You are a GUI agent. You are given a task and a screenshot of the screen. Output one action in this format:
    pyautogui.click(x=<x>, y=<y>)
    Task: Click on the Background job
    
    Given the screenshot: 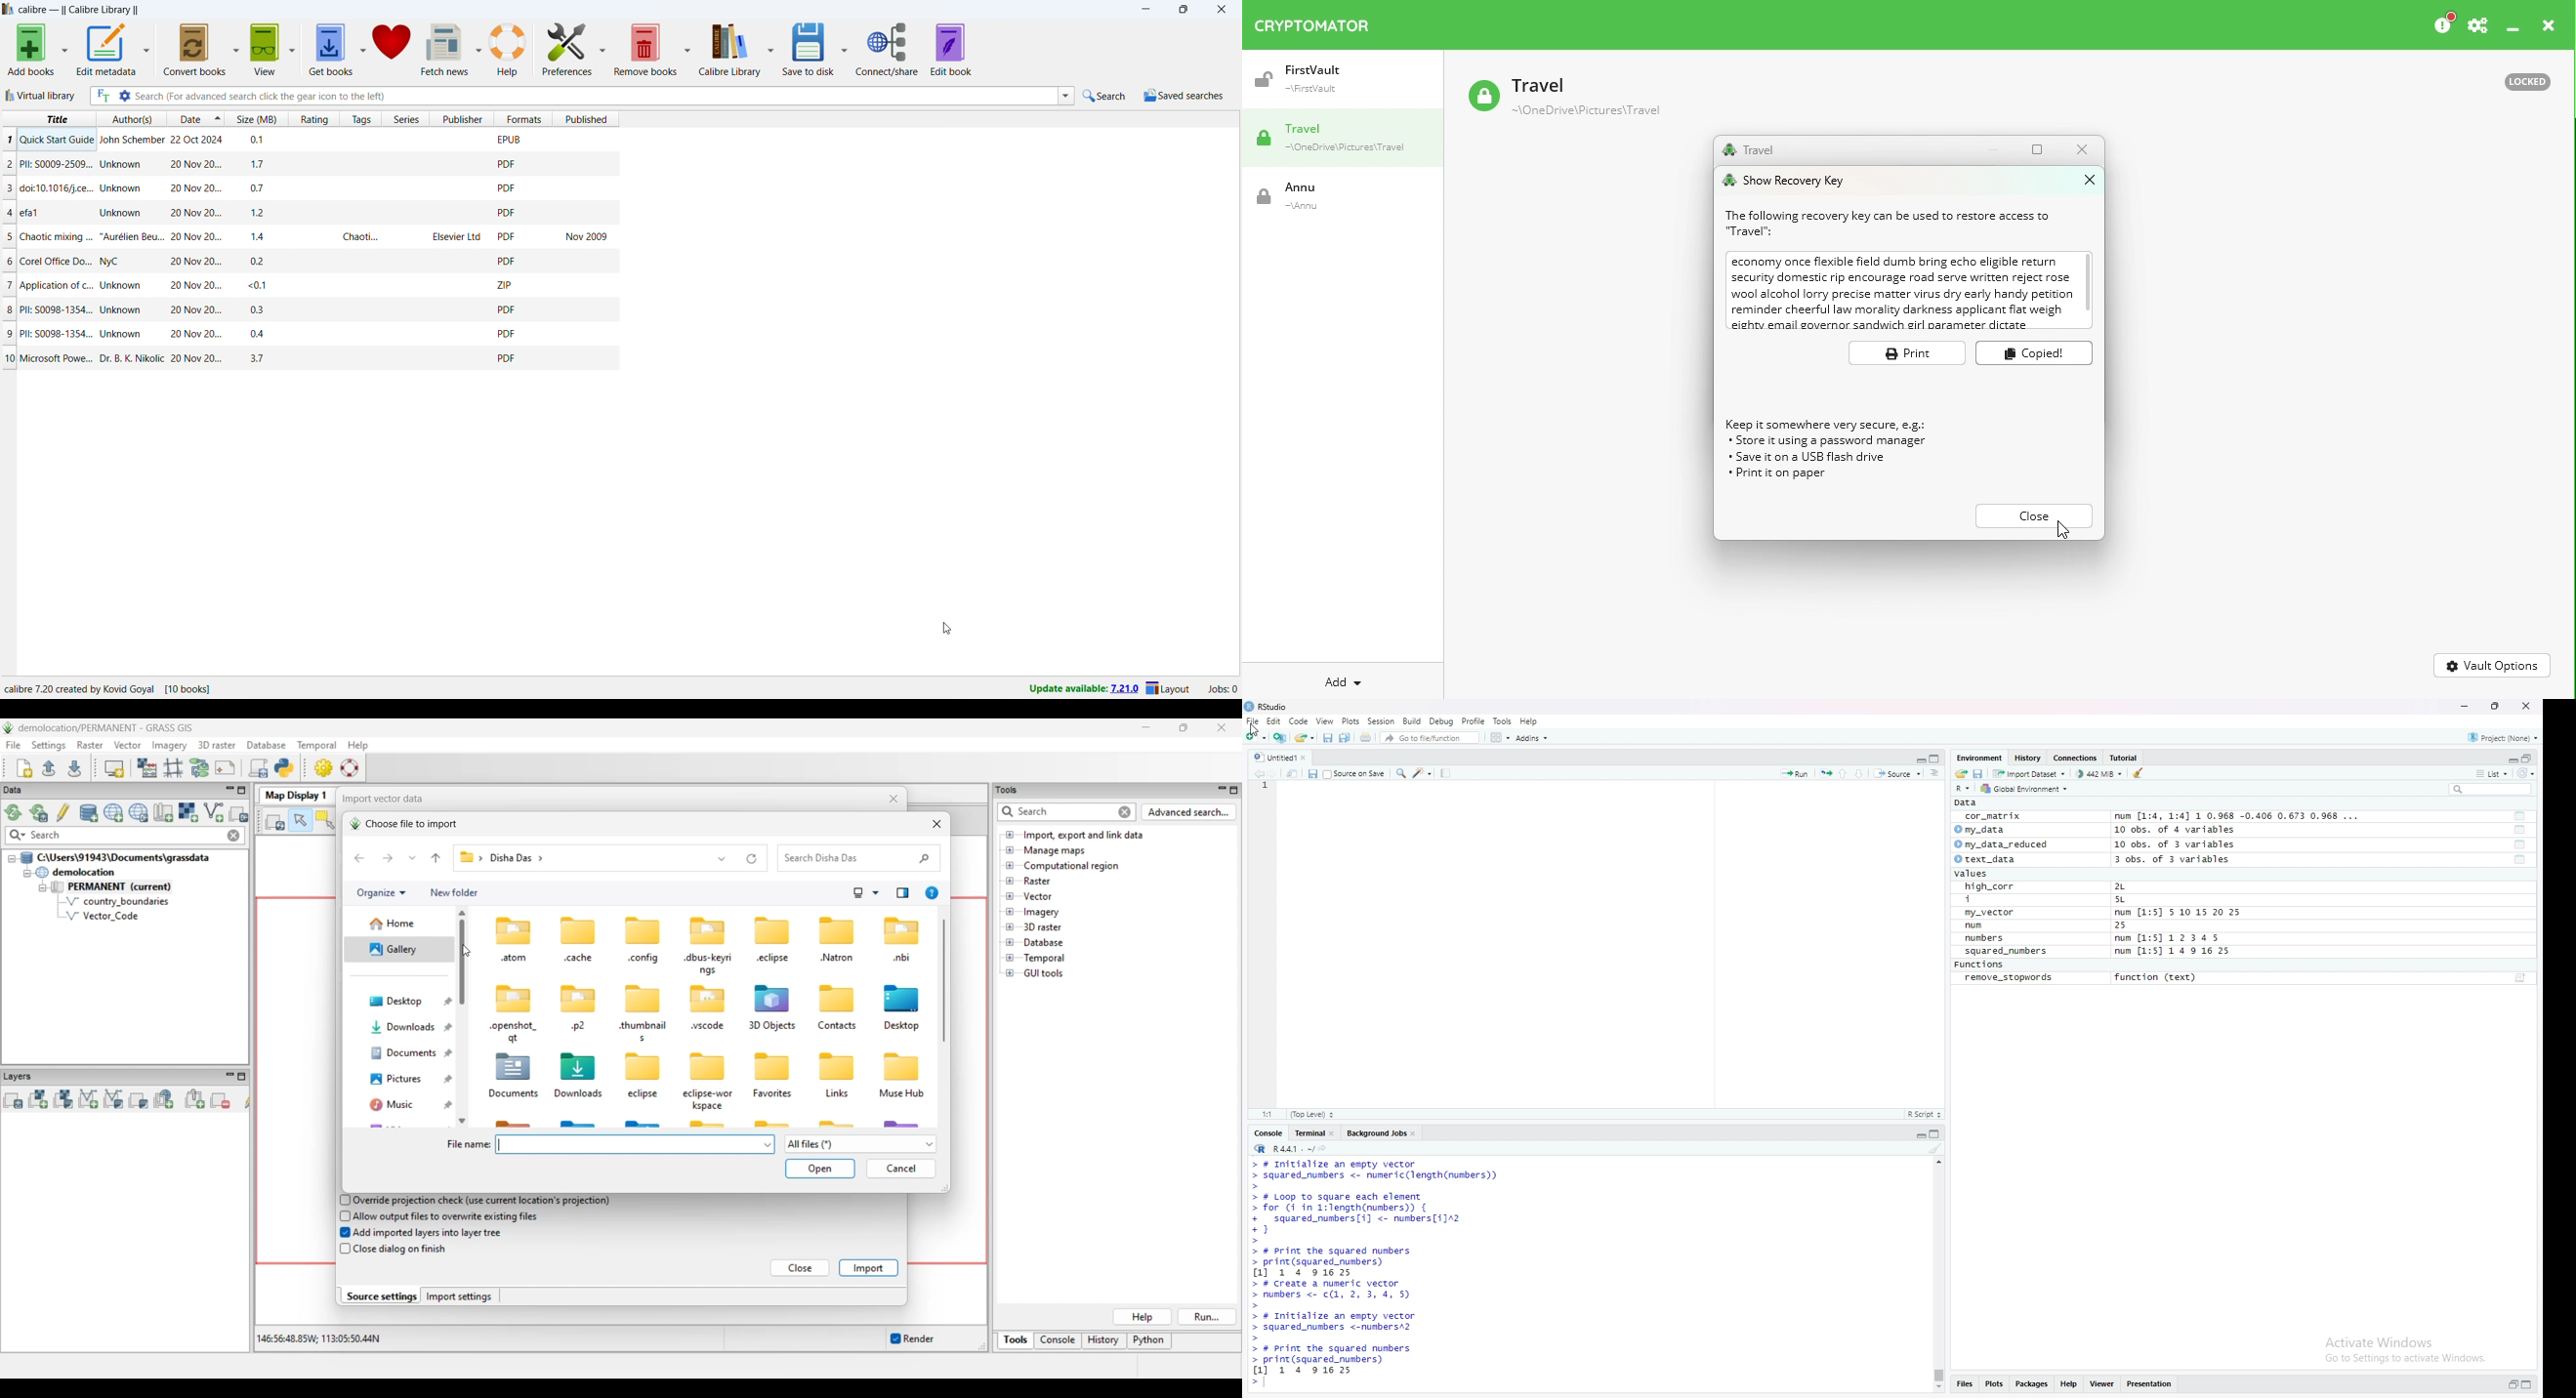 What is the action you would take?
    pyautogui.click(x=1376, y=1135)
    